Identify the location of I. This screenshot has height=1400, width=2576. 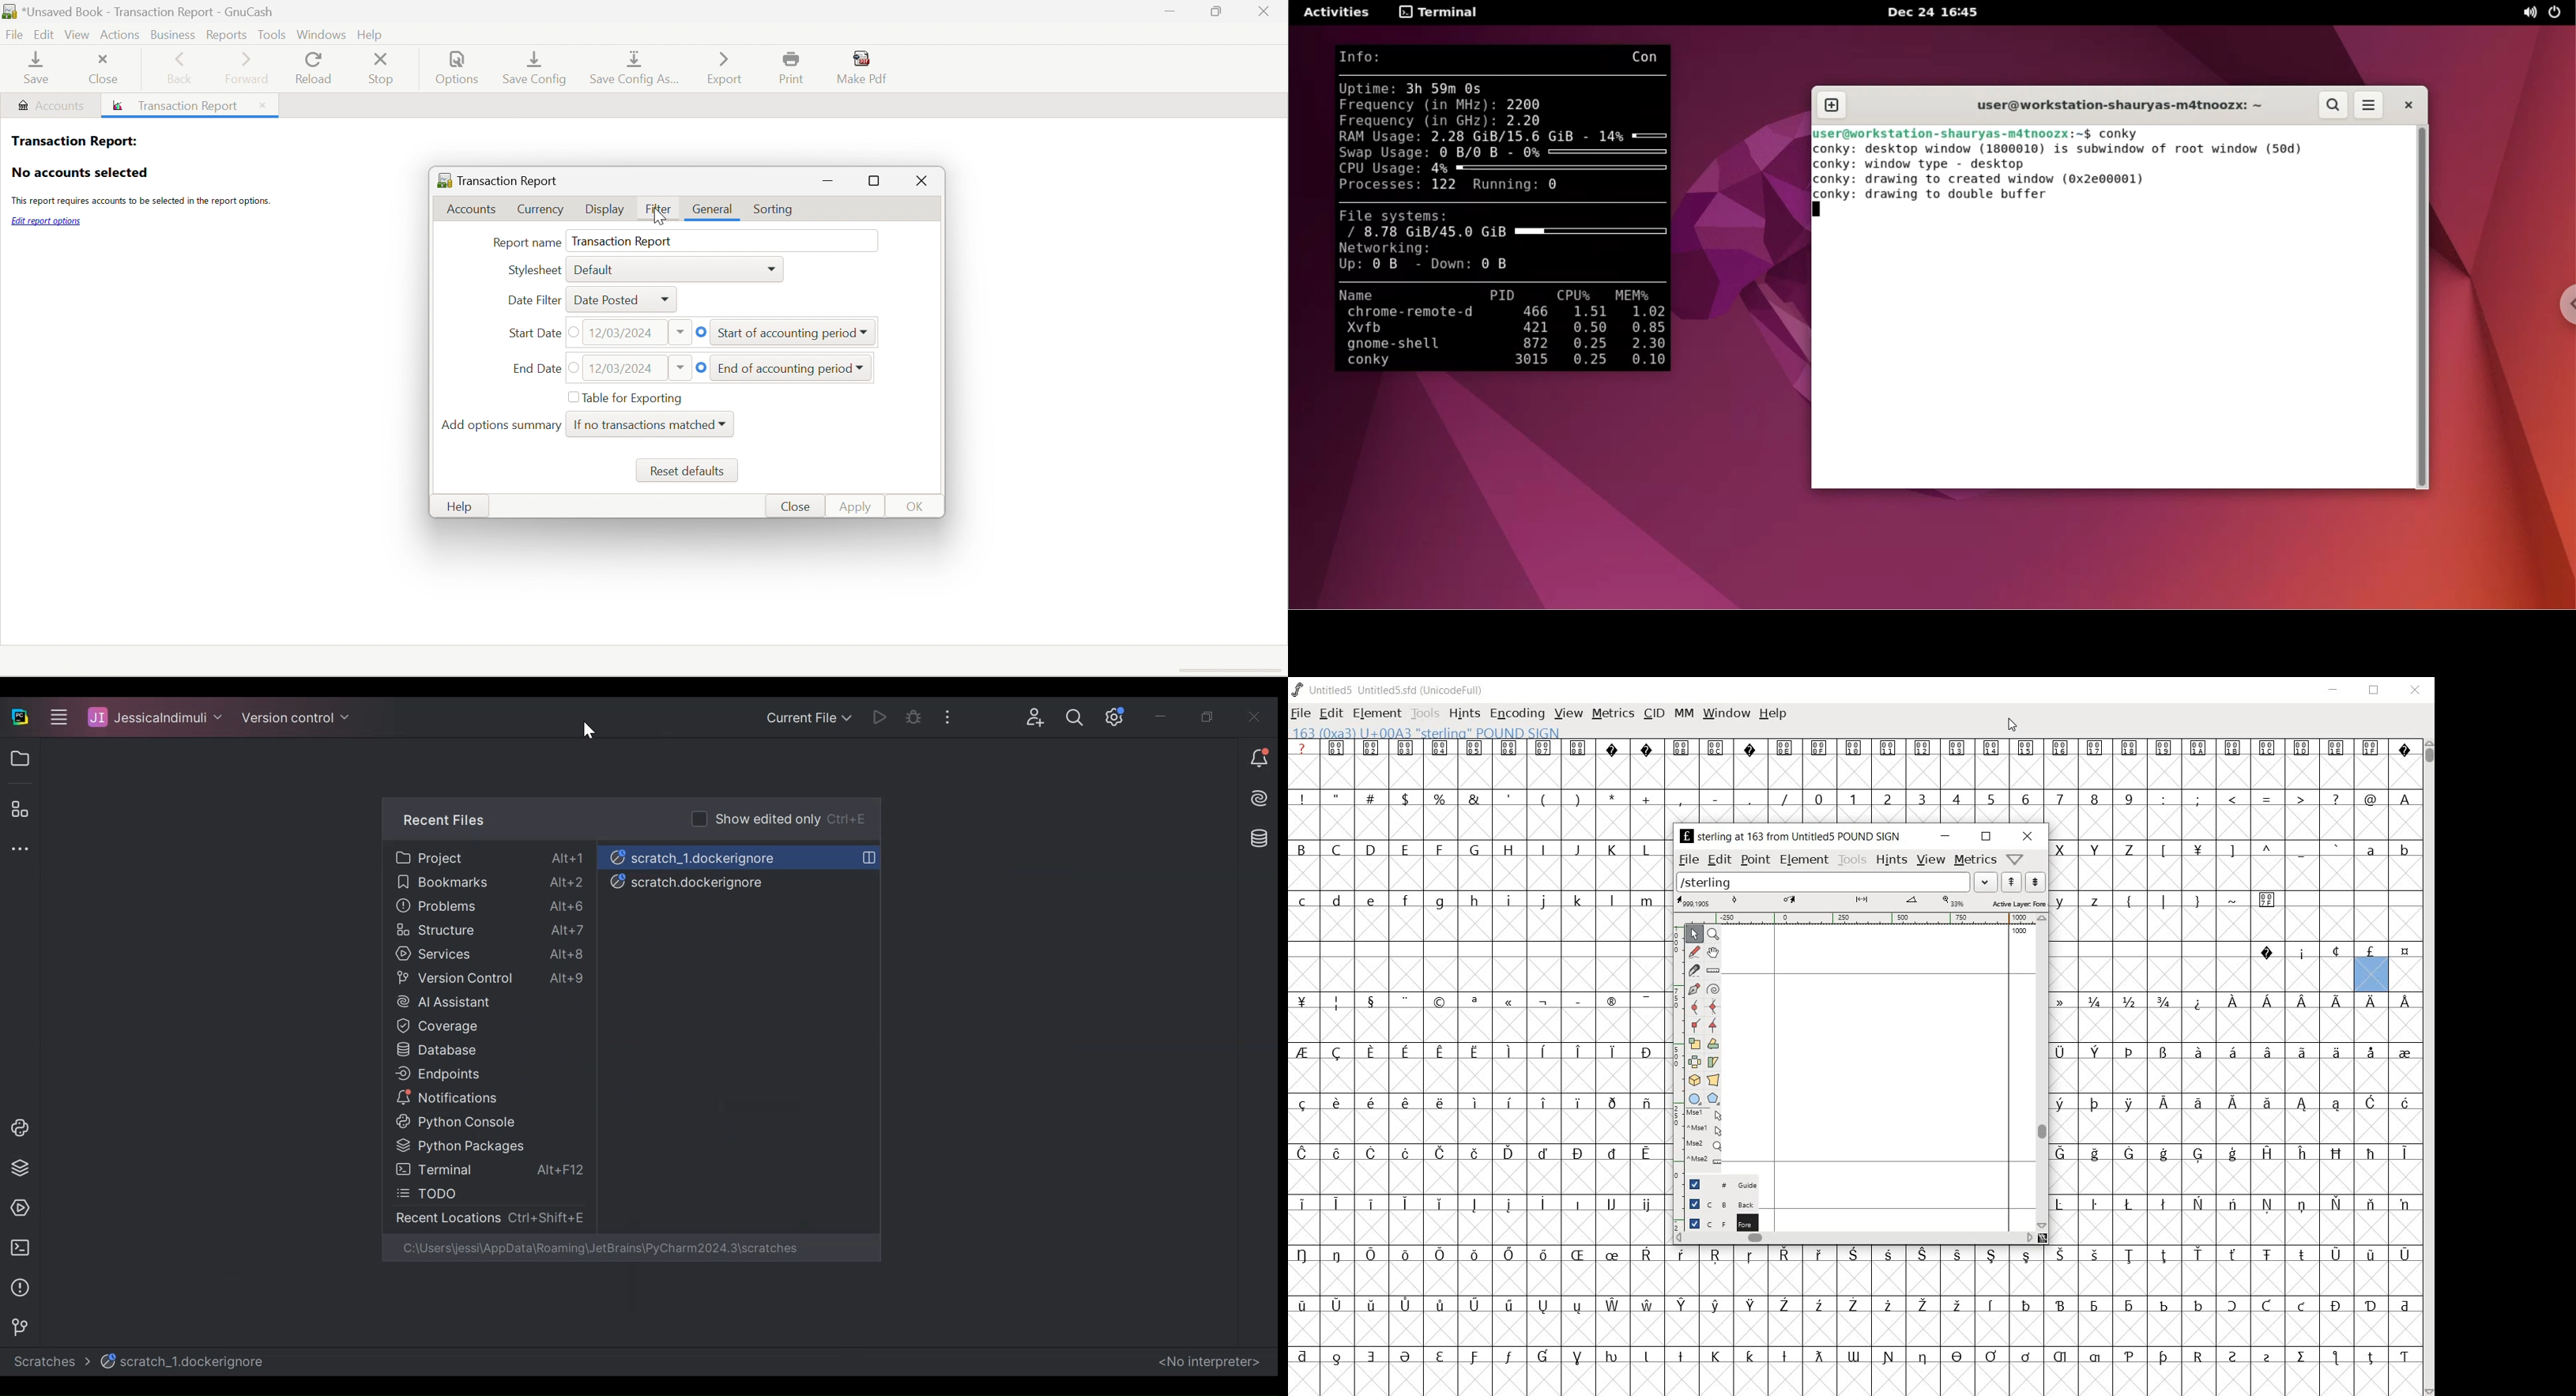
(1543, 850).